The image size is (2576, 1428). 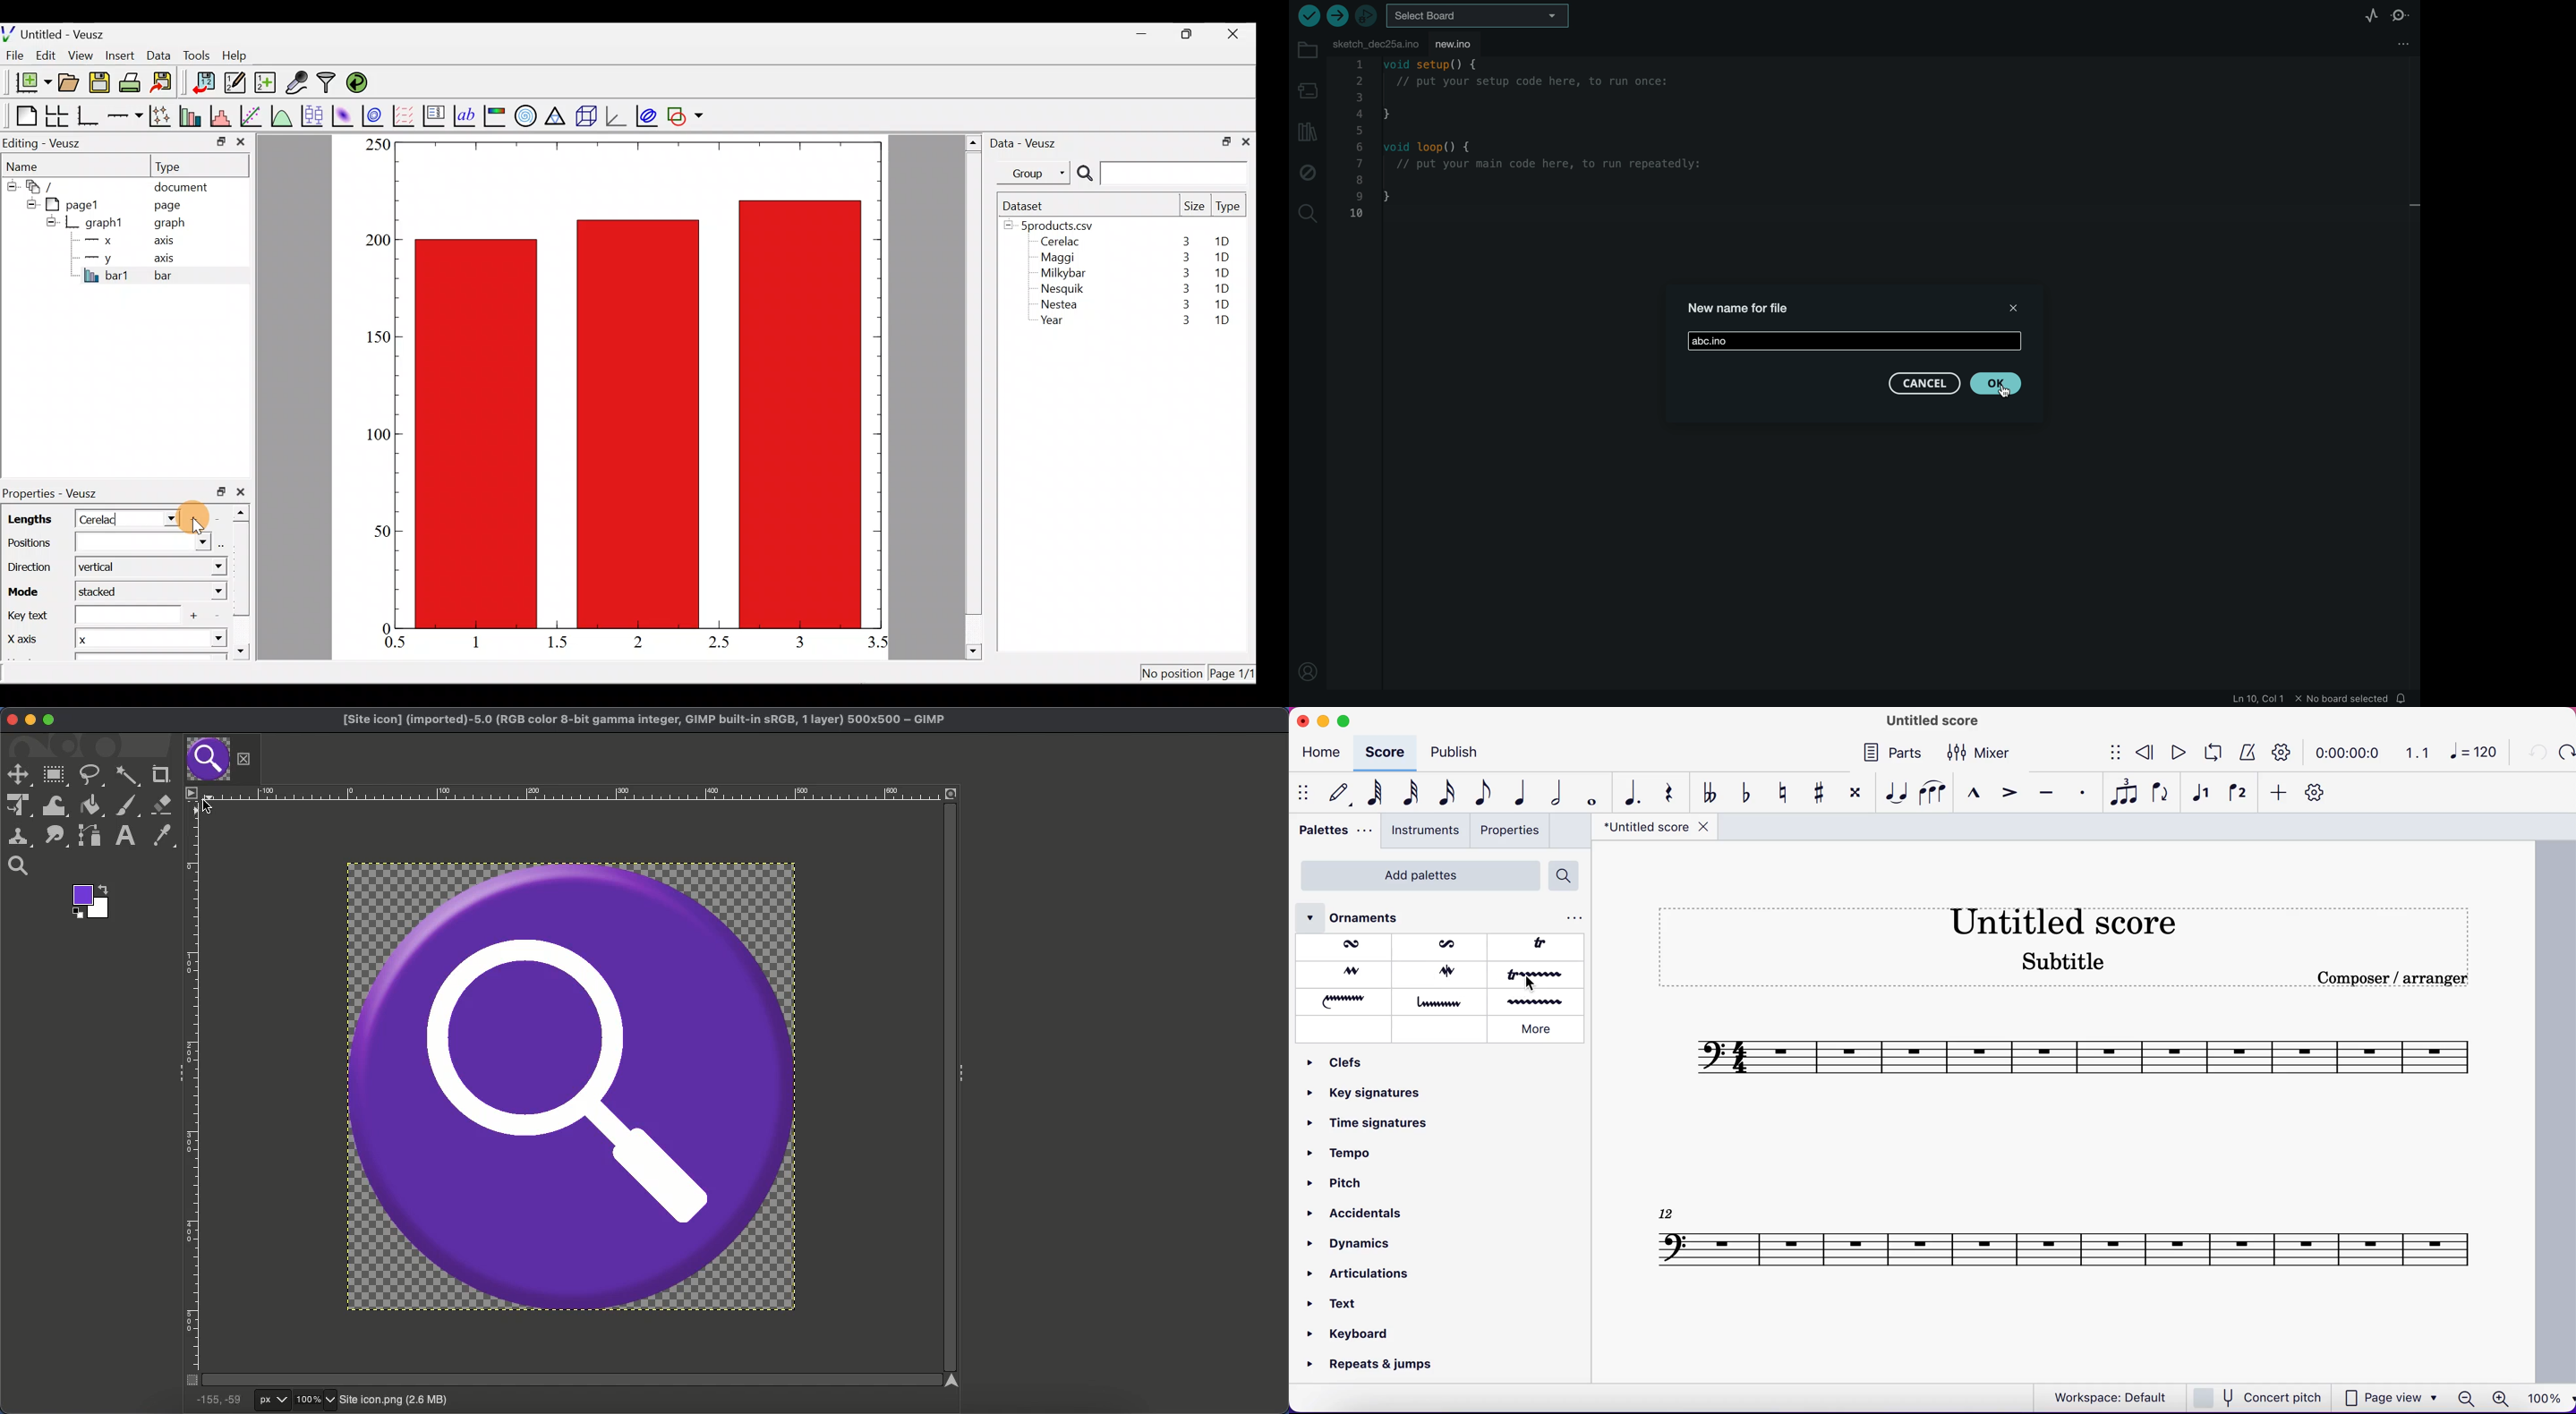 I want to click on score, so click(x=2086, y=1055).